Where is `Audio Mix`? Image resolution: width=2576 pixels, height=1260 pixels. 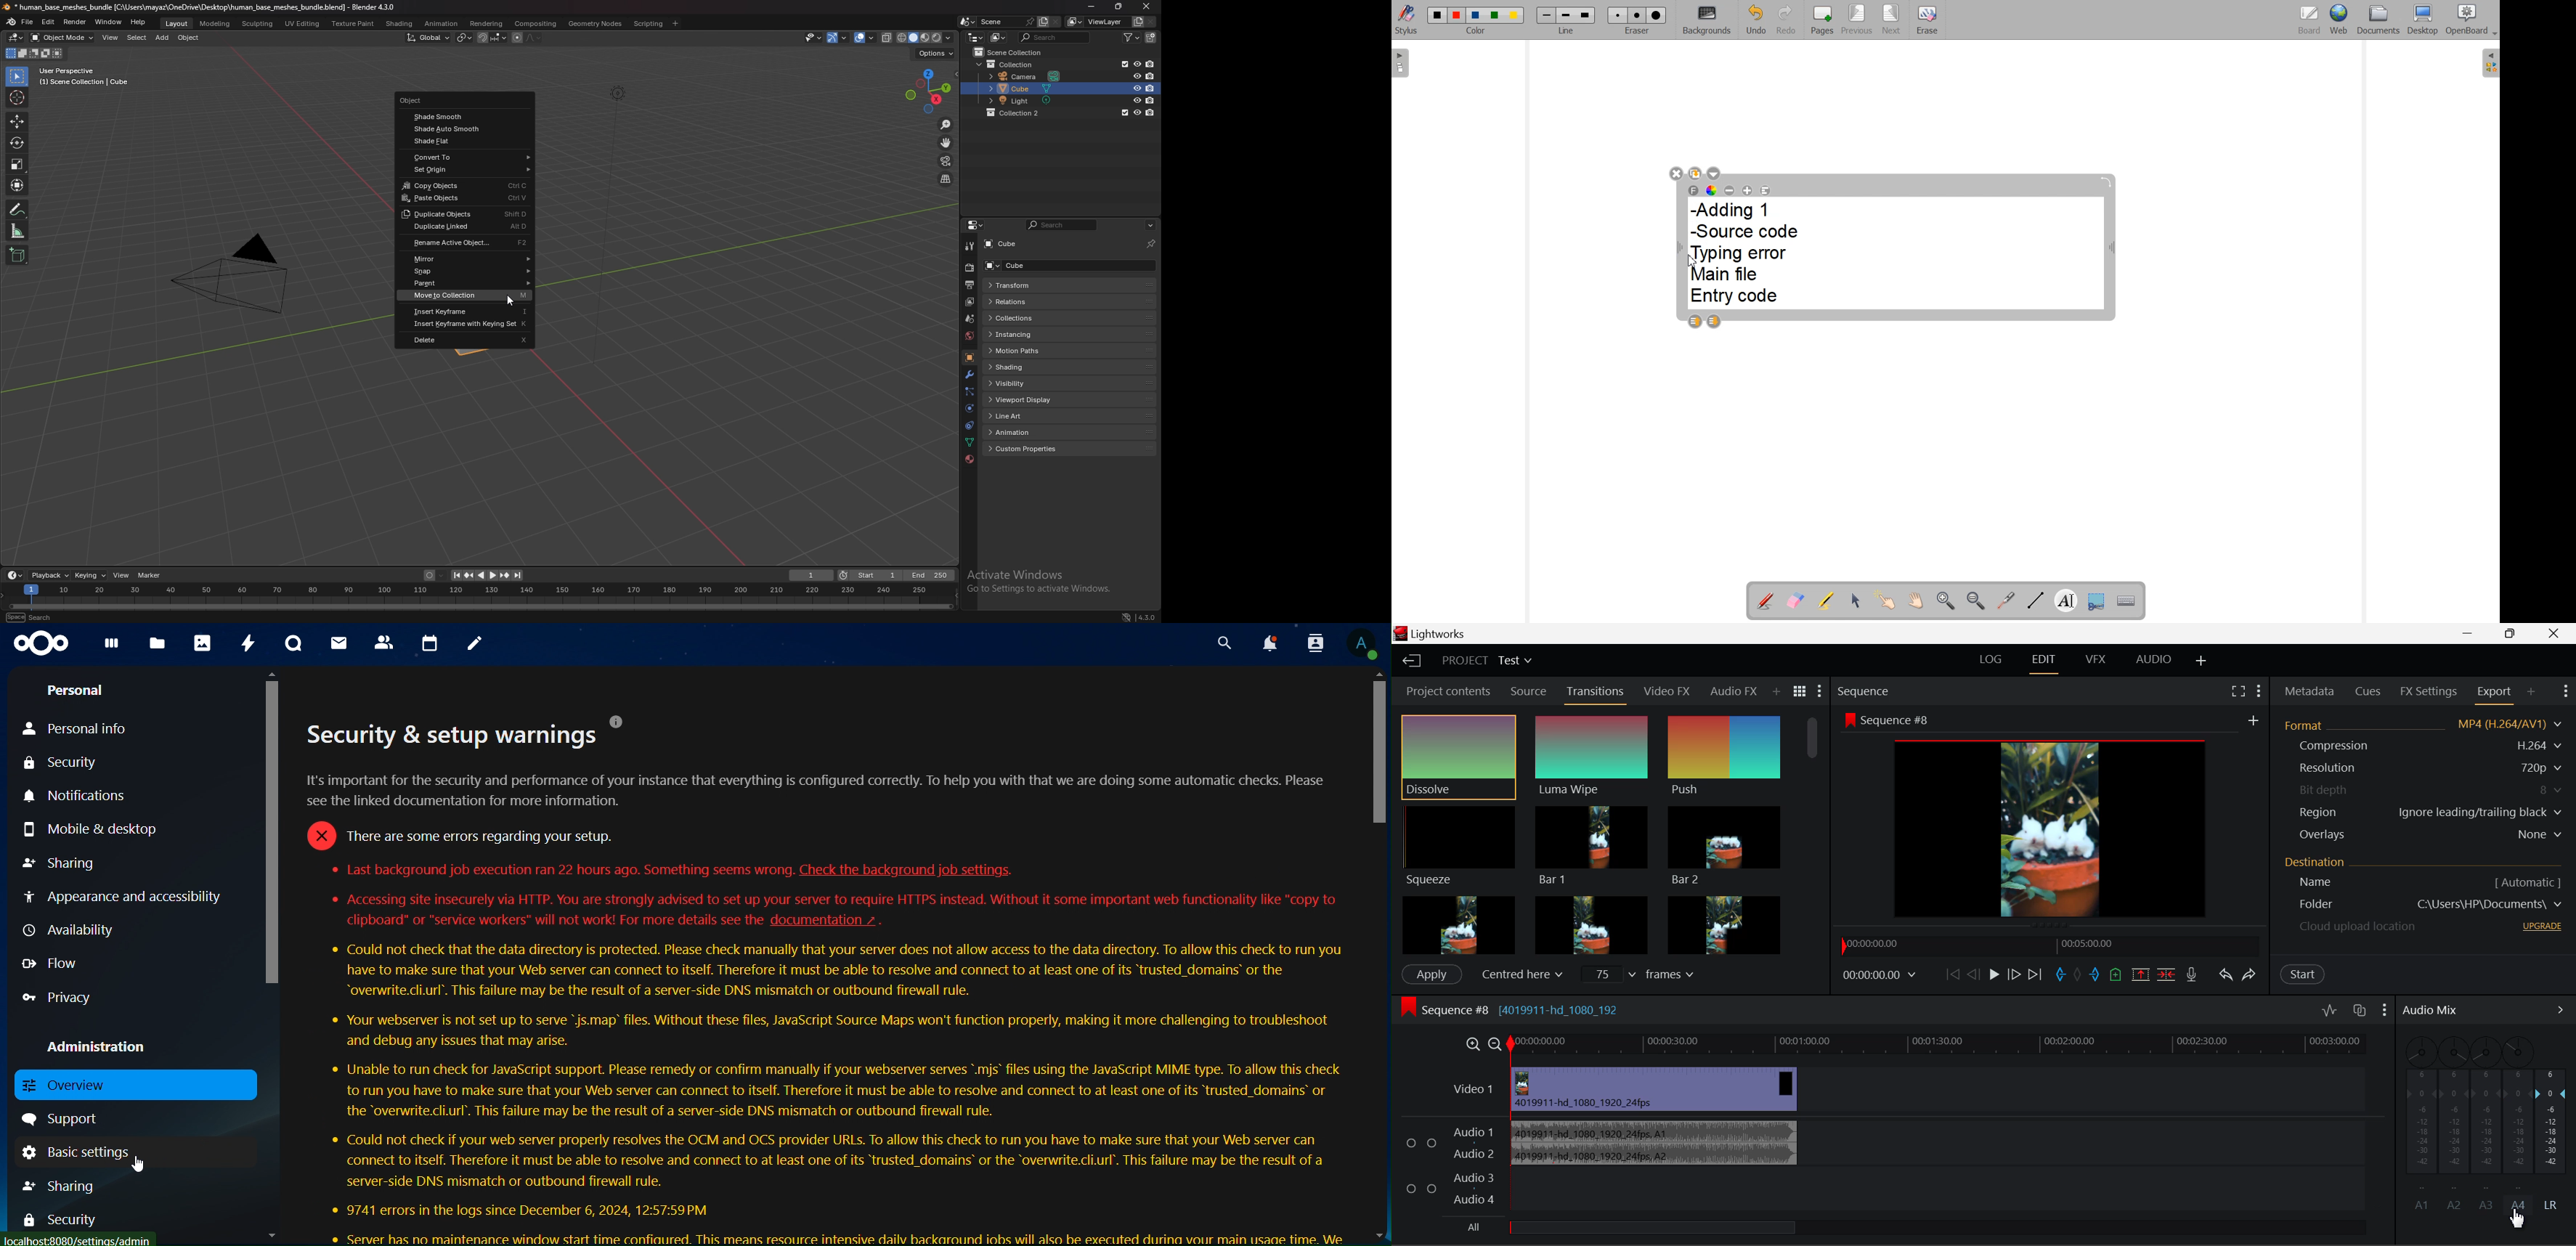 Audio Mix is located at coordinates (2431, 1012).